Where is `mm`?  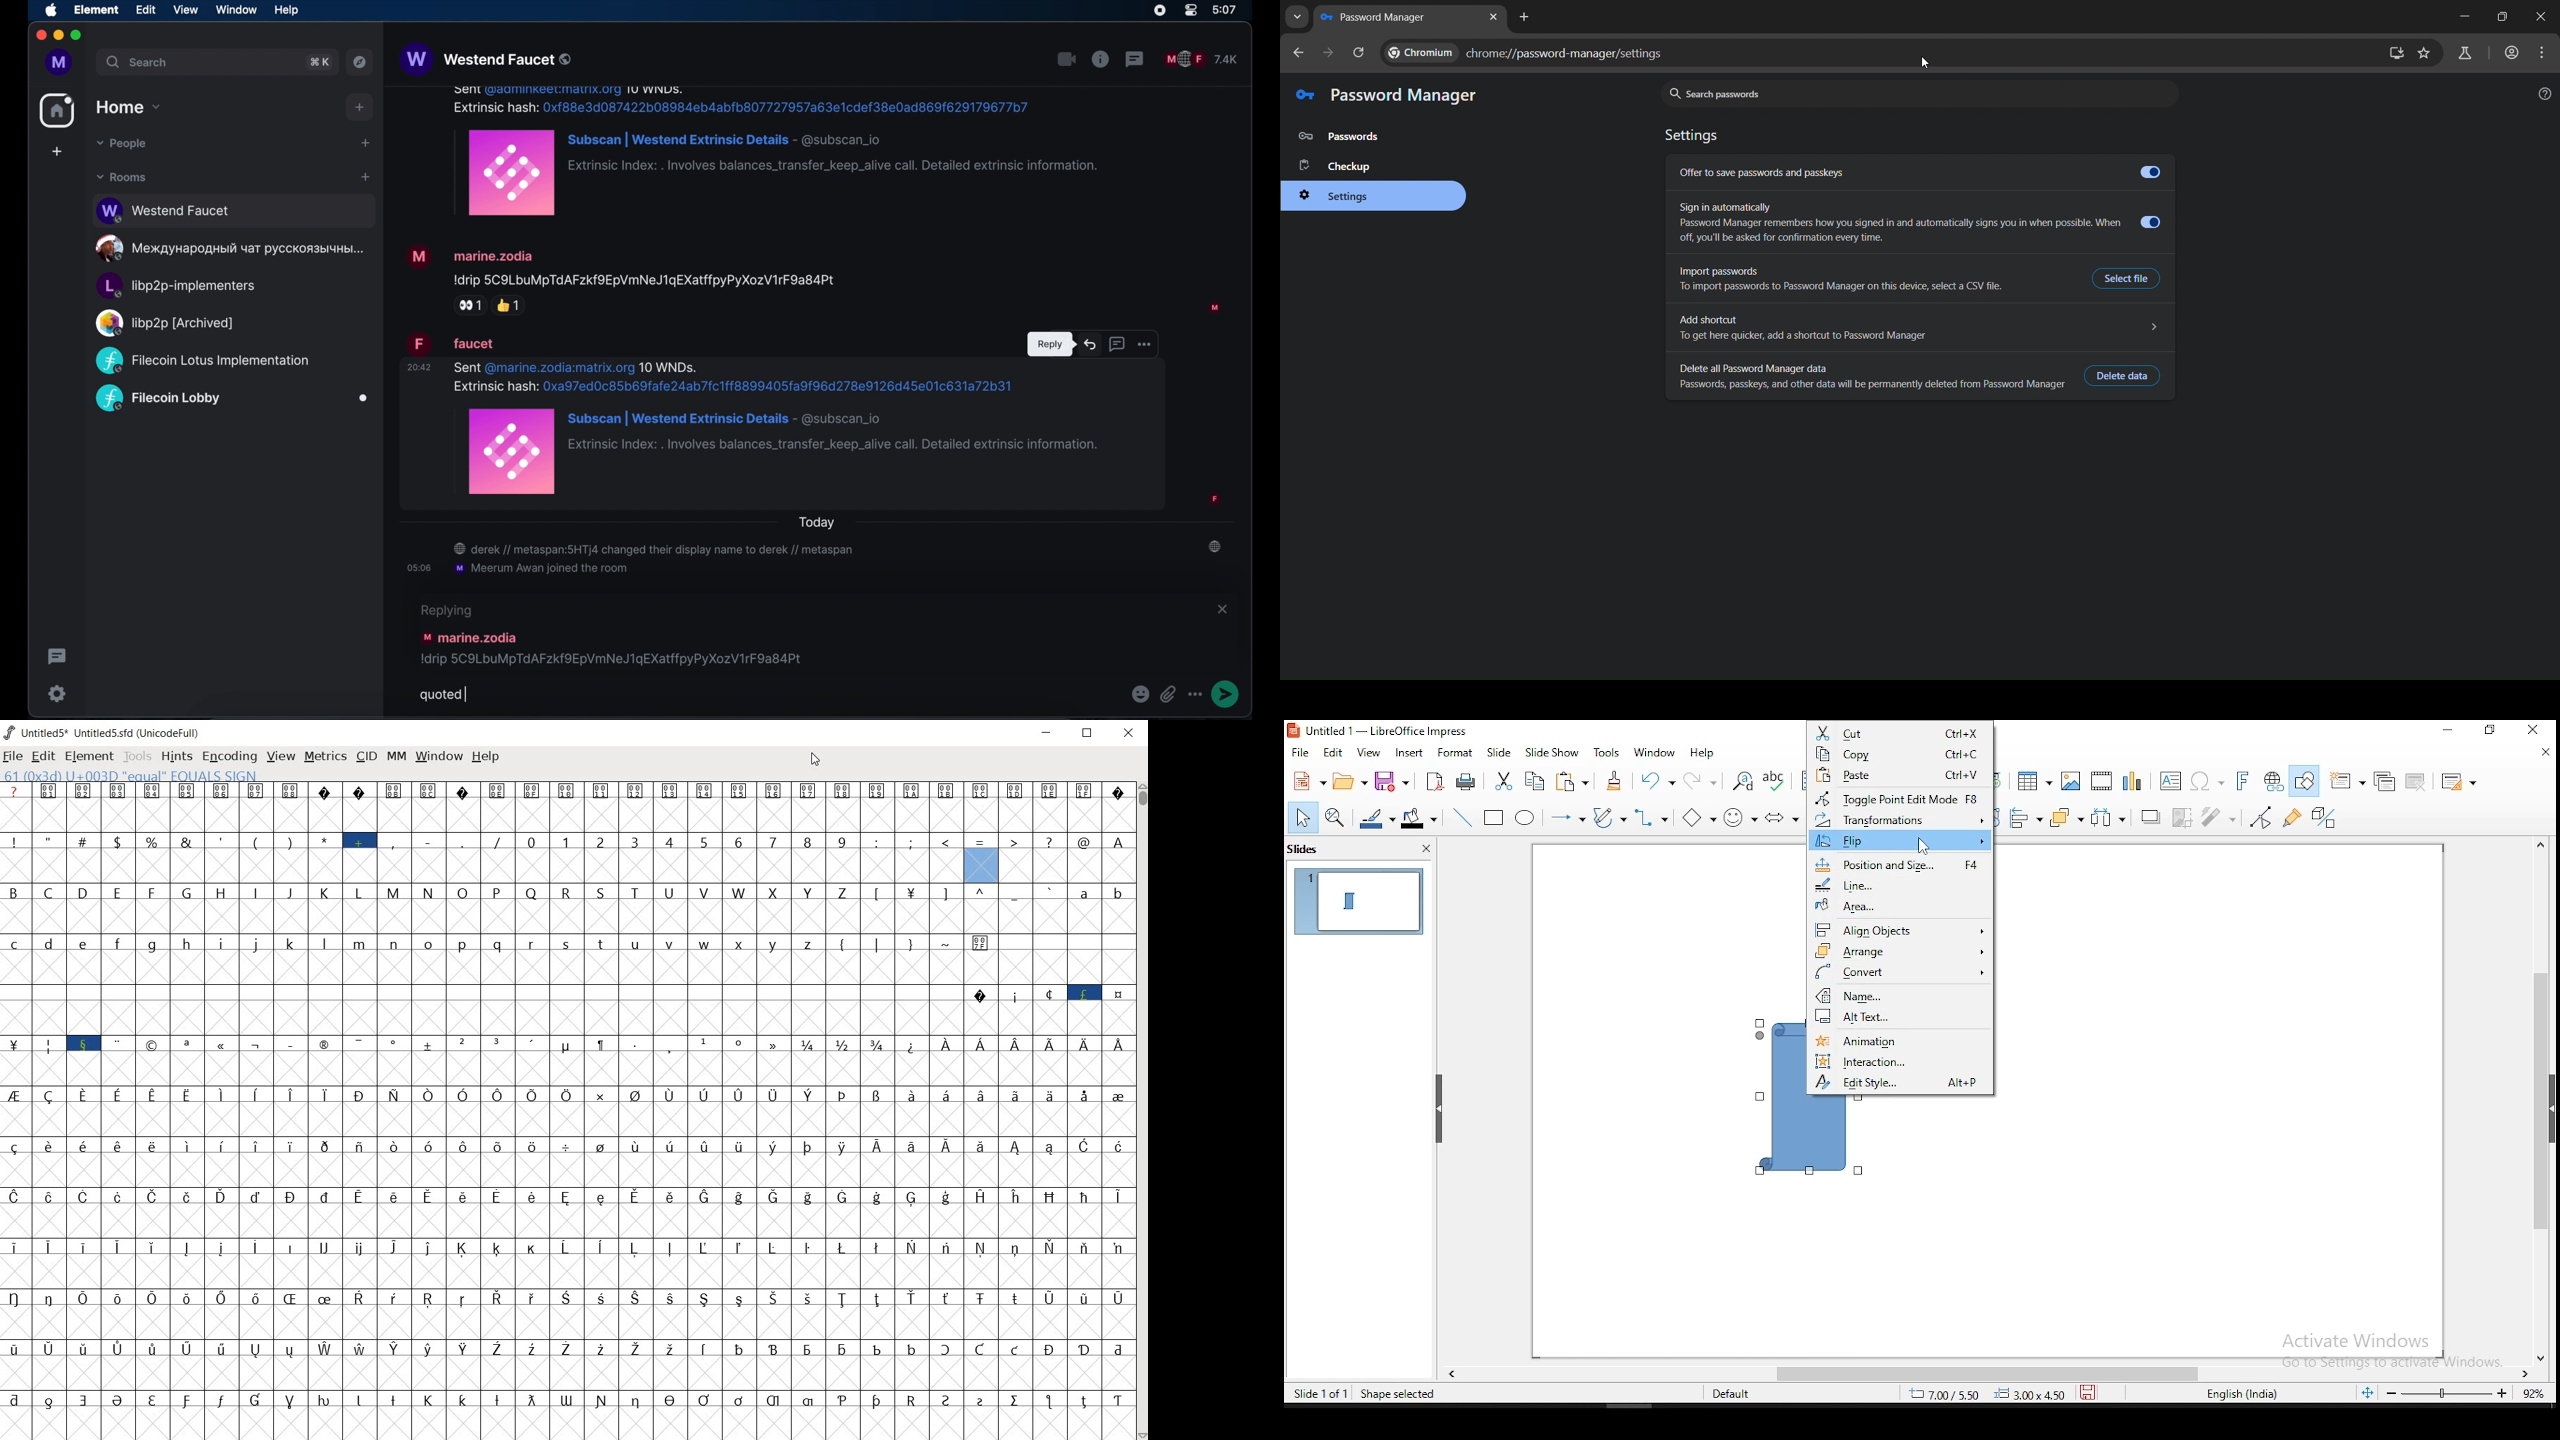
mm is located at coordinates (397, 757).